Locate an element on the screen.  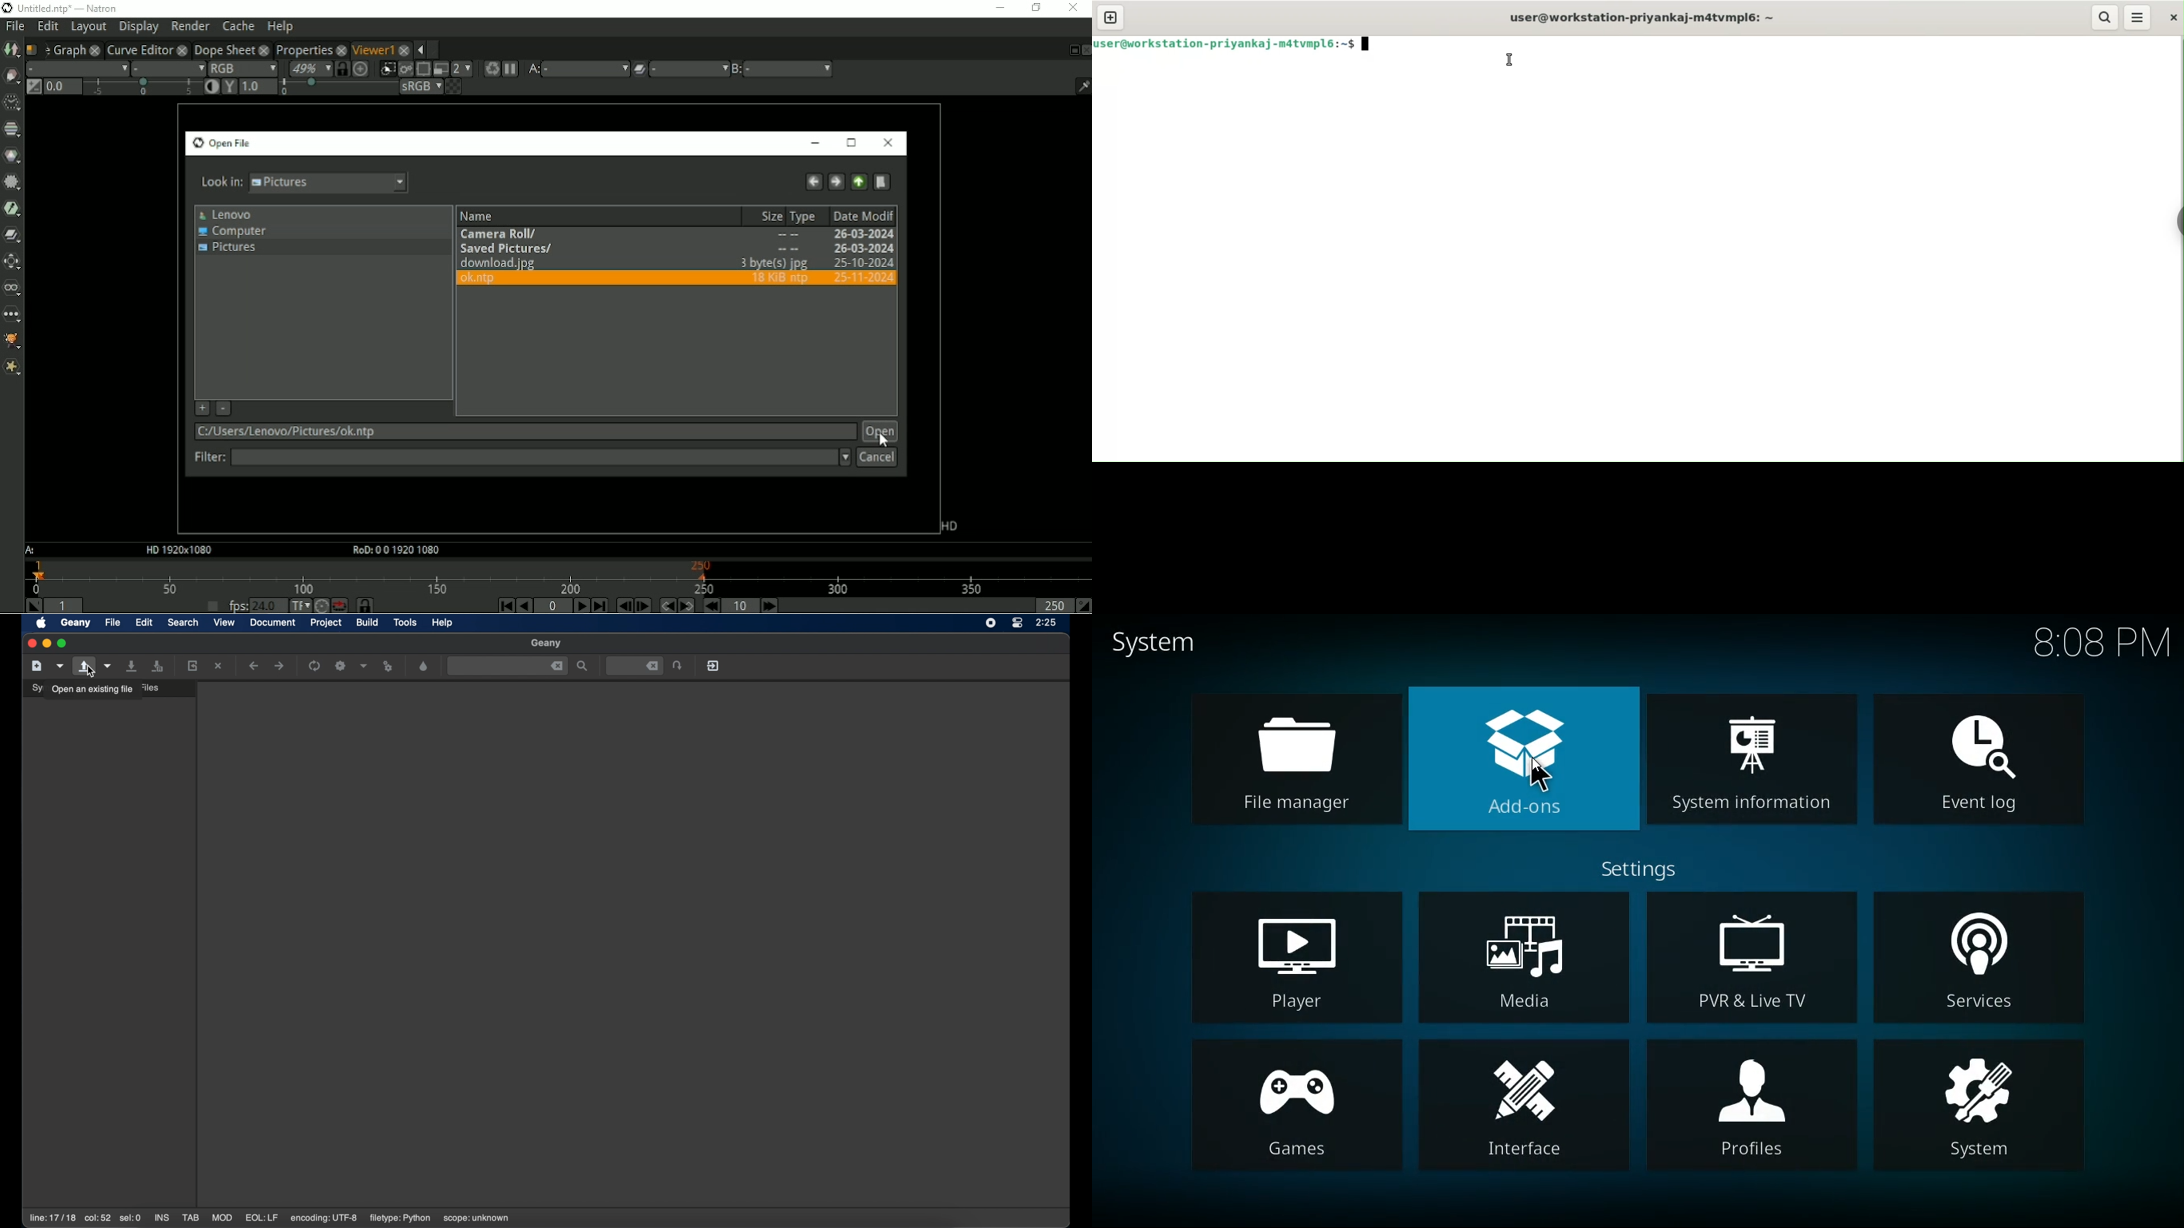
tab is located at coordinates (192, 1218).